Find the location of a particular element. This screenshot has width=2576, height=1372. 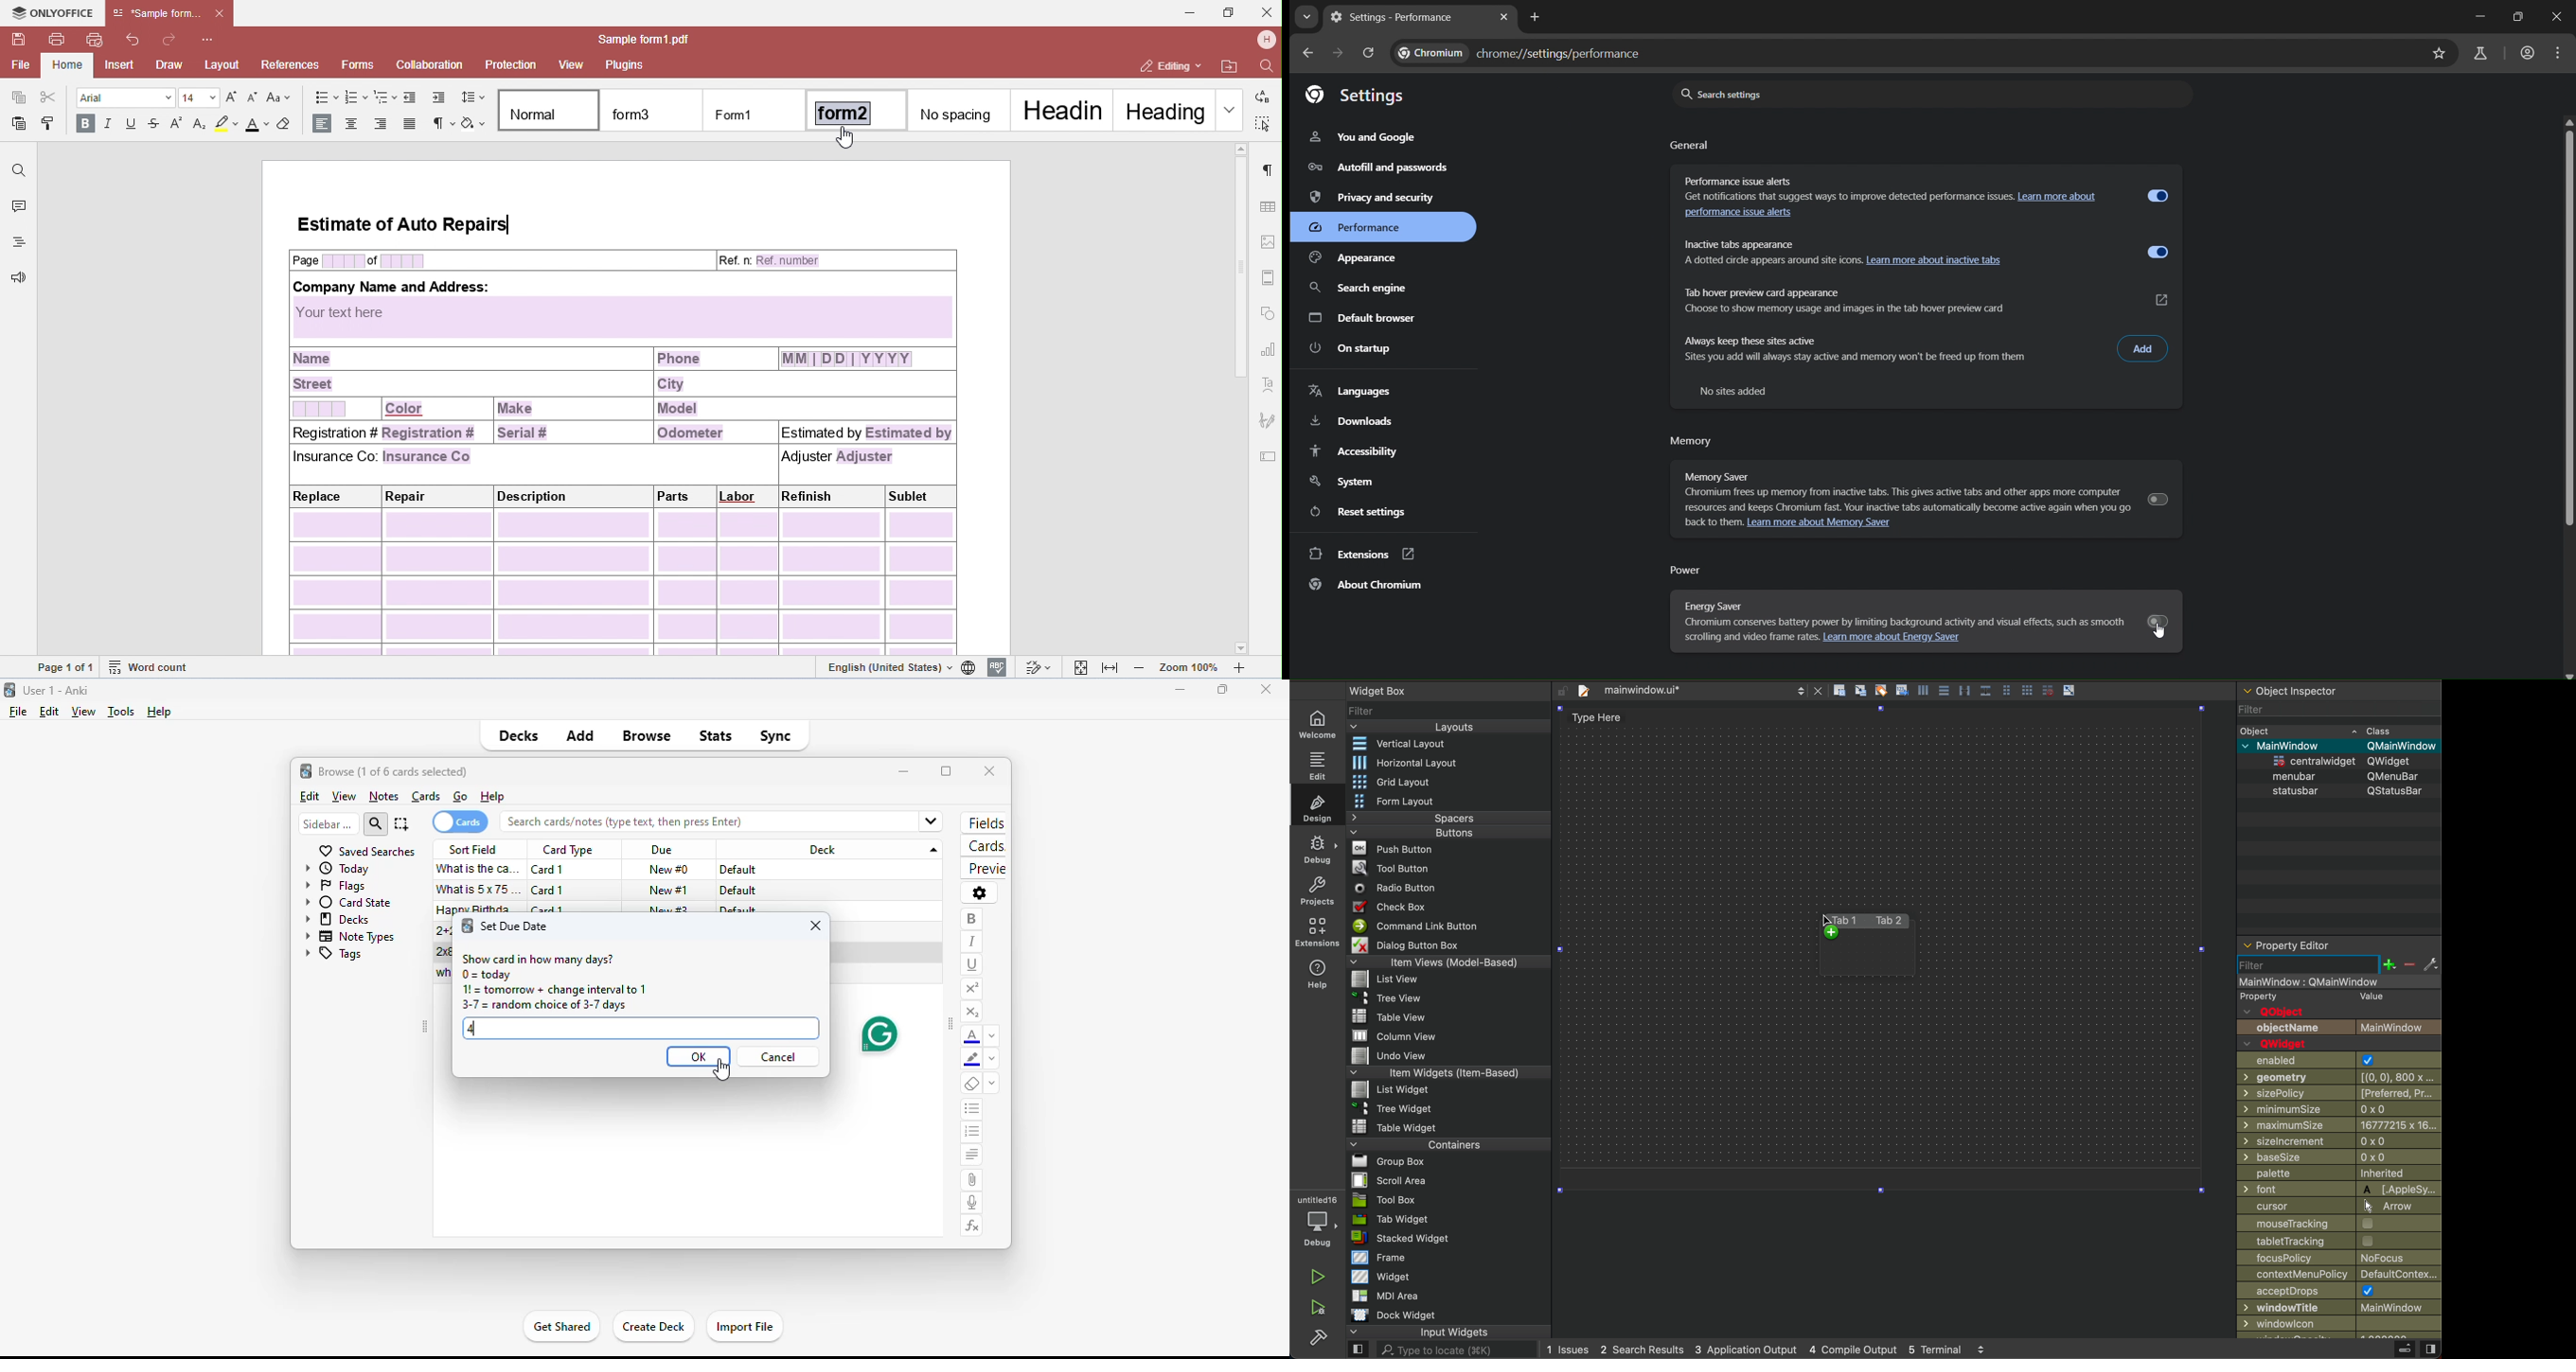

fields is located at coordinates (984, 824).